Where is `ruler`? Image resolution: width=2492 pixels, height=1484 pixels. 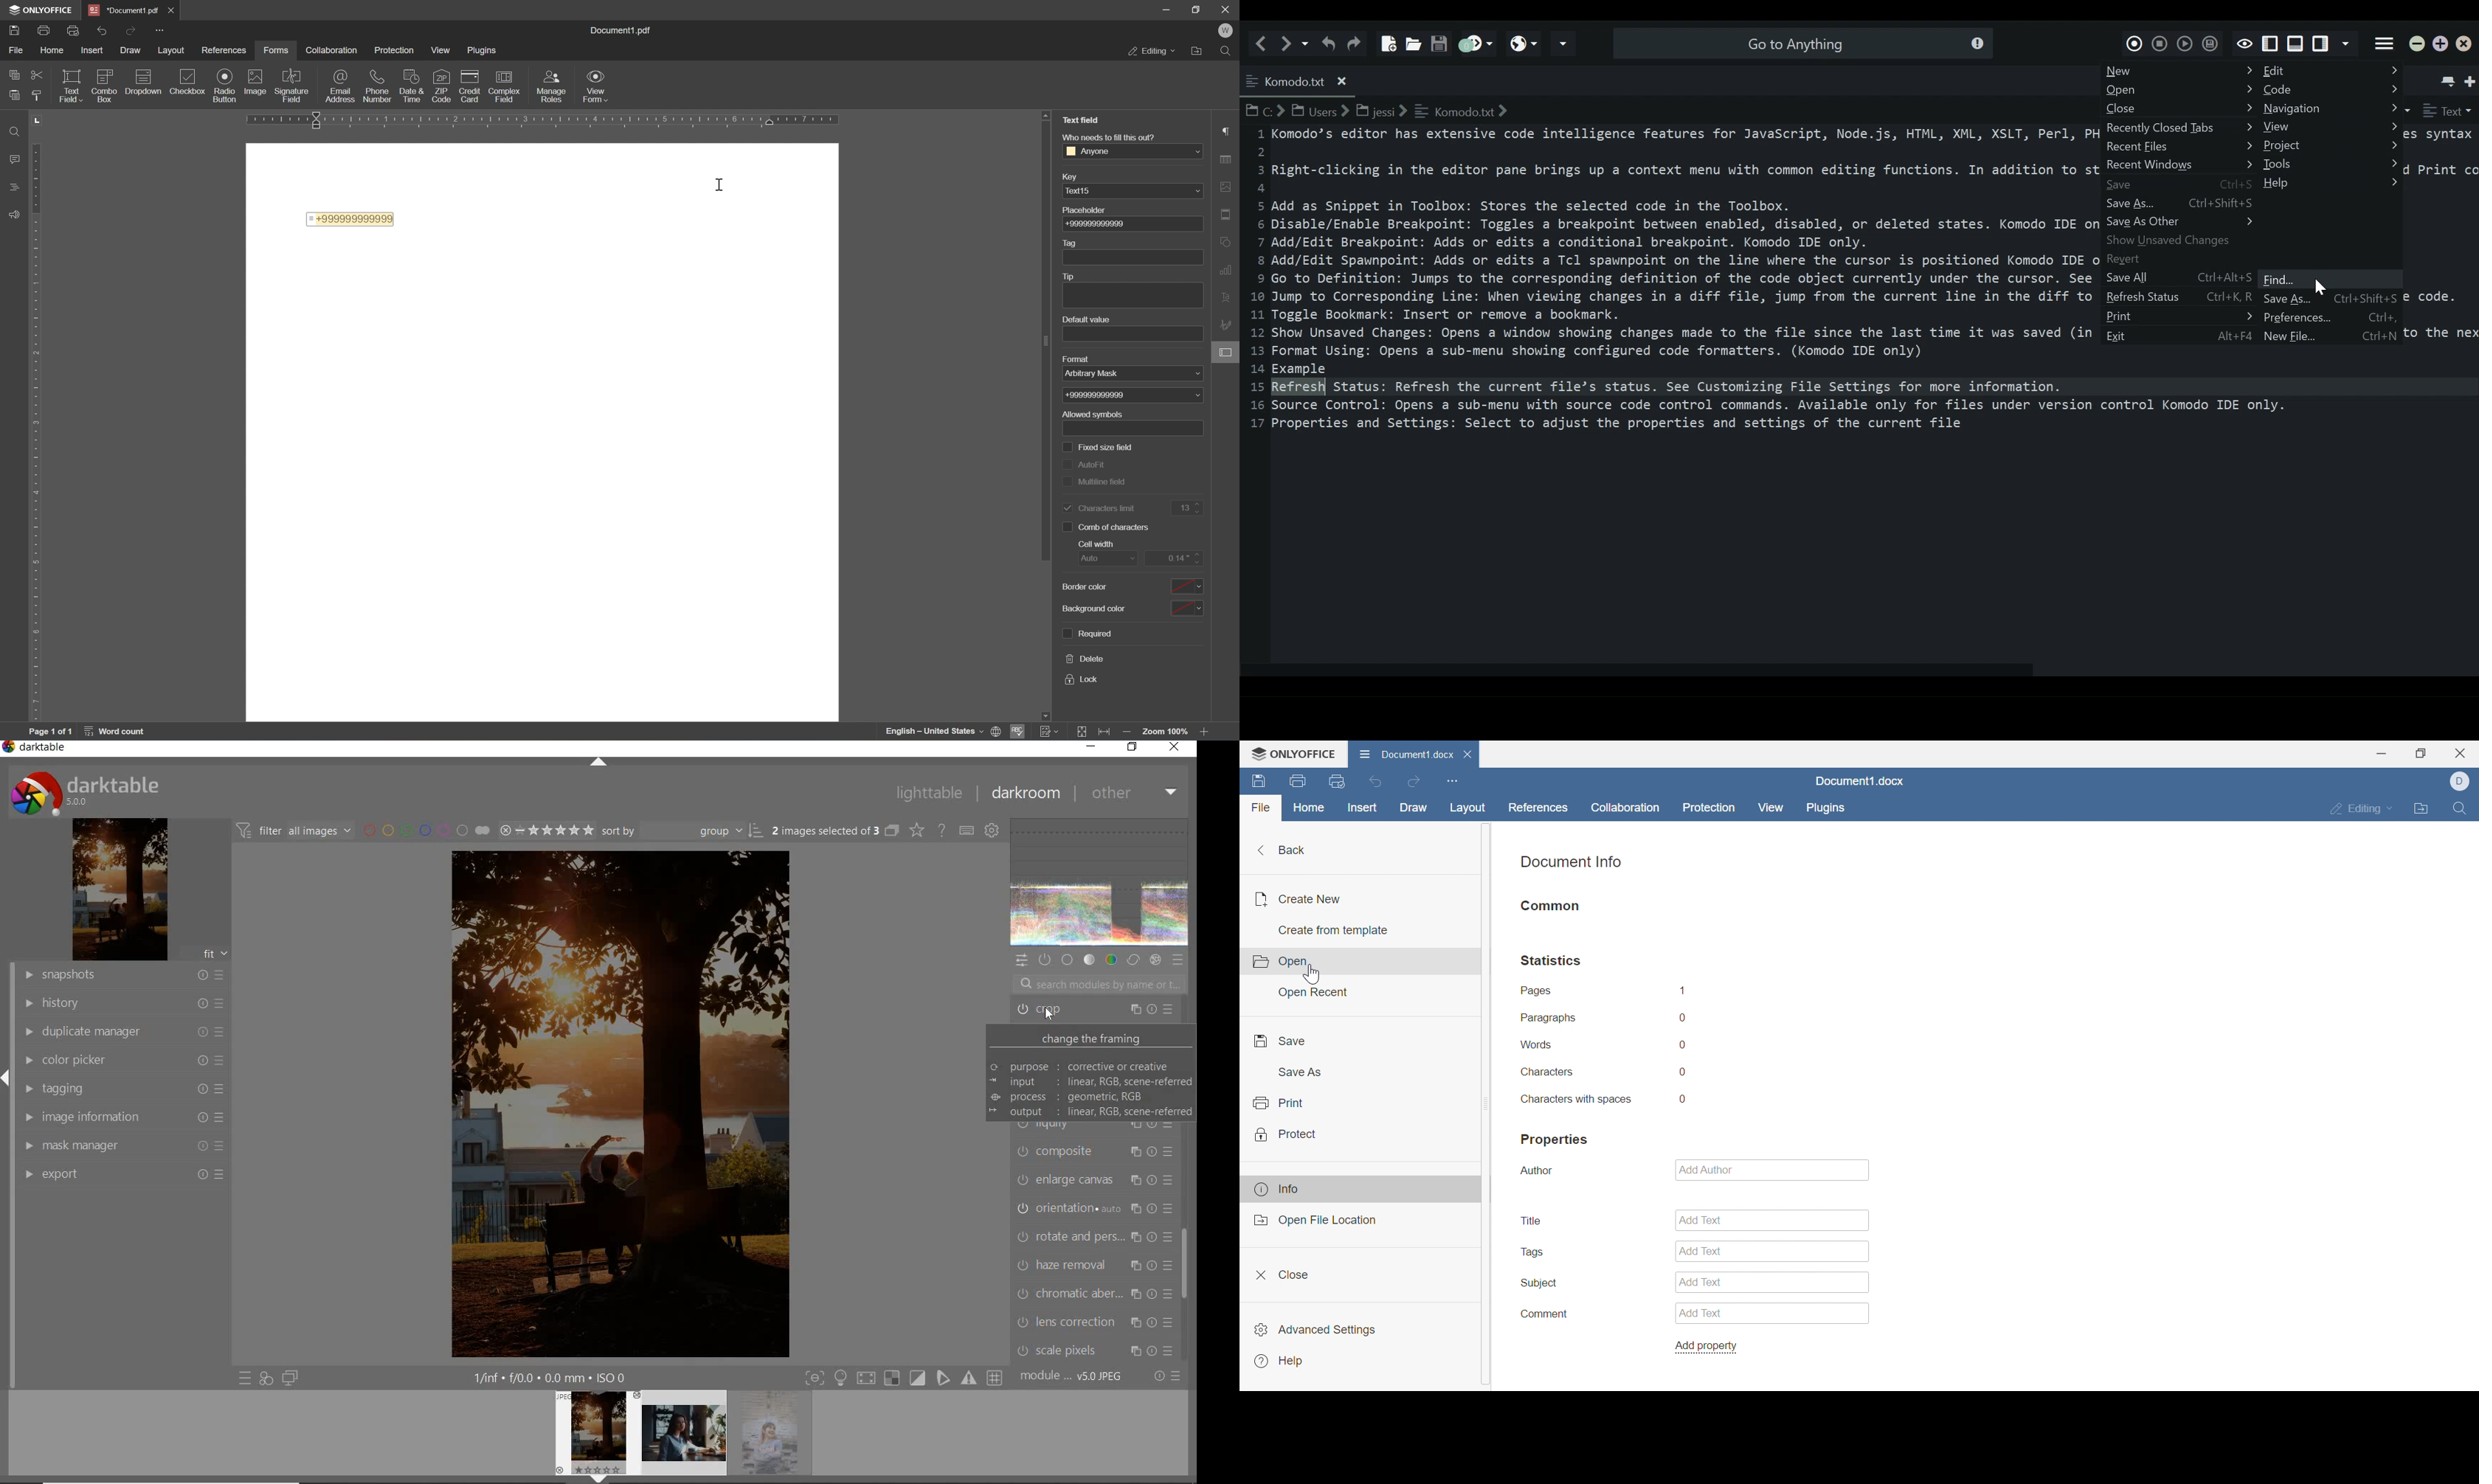 ruler is located at coordinates (41, 418).